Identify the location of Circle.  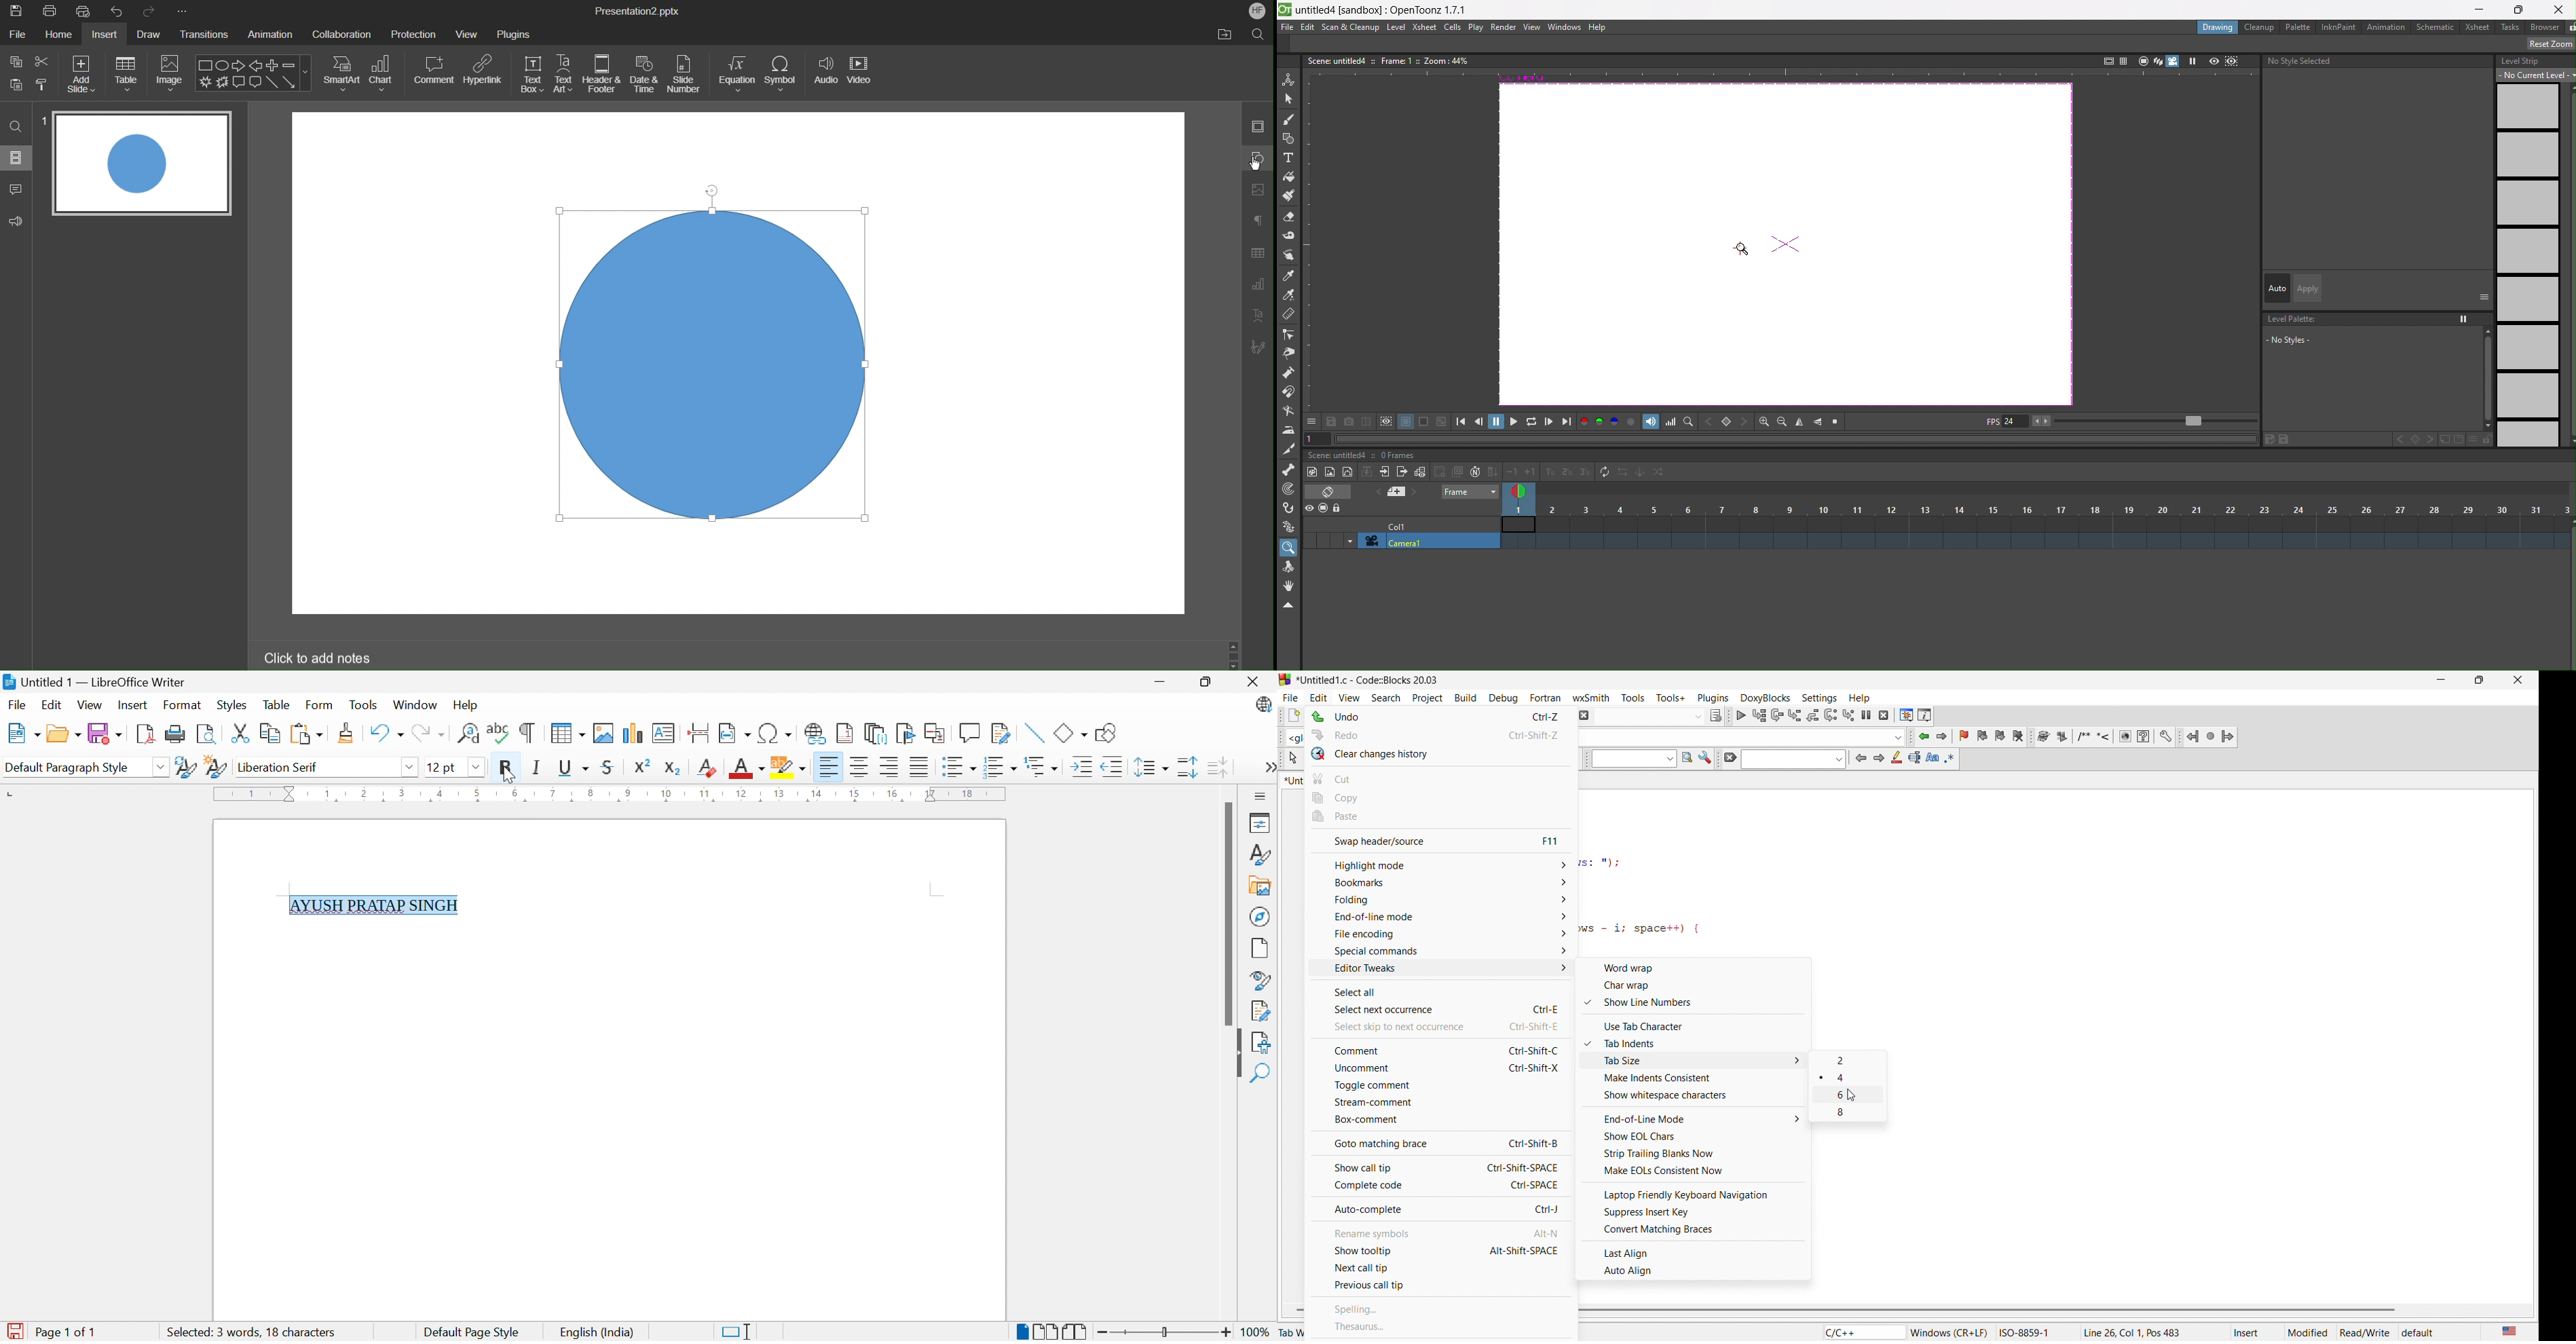
(716, 364).